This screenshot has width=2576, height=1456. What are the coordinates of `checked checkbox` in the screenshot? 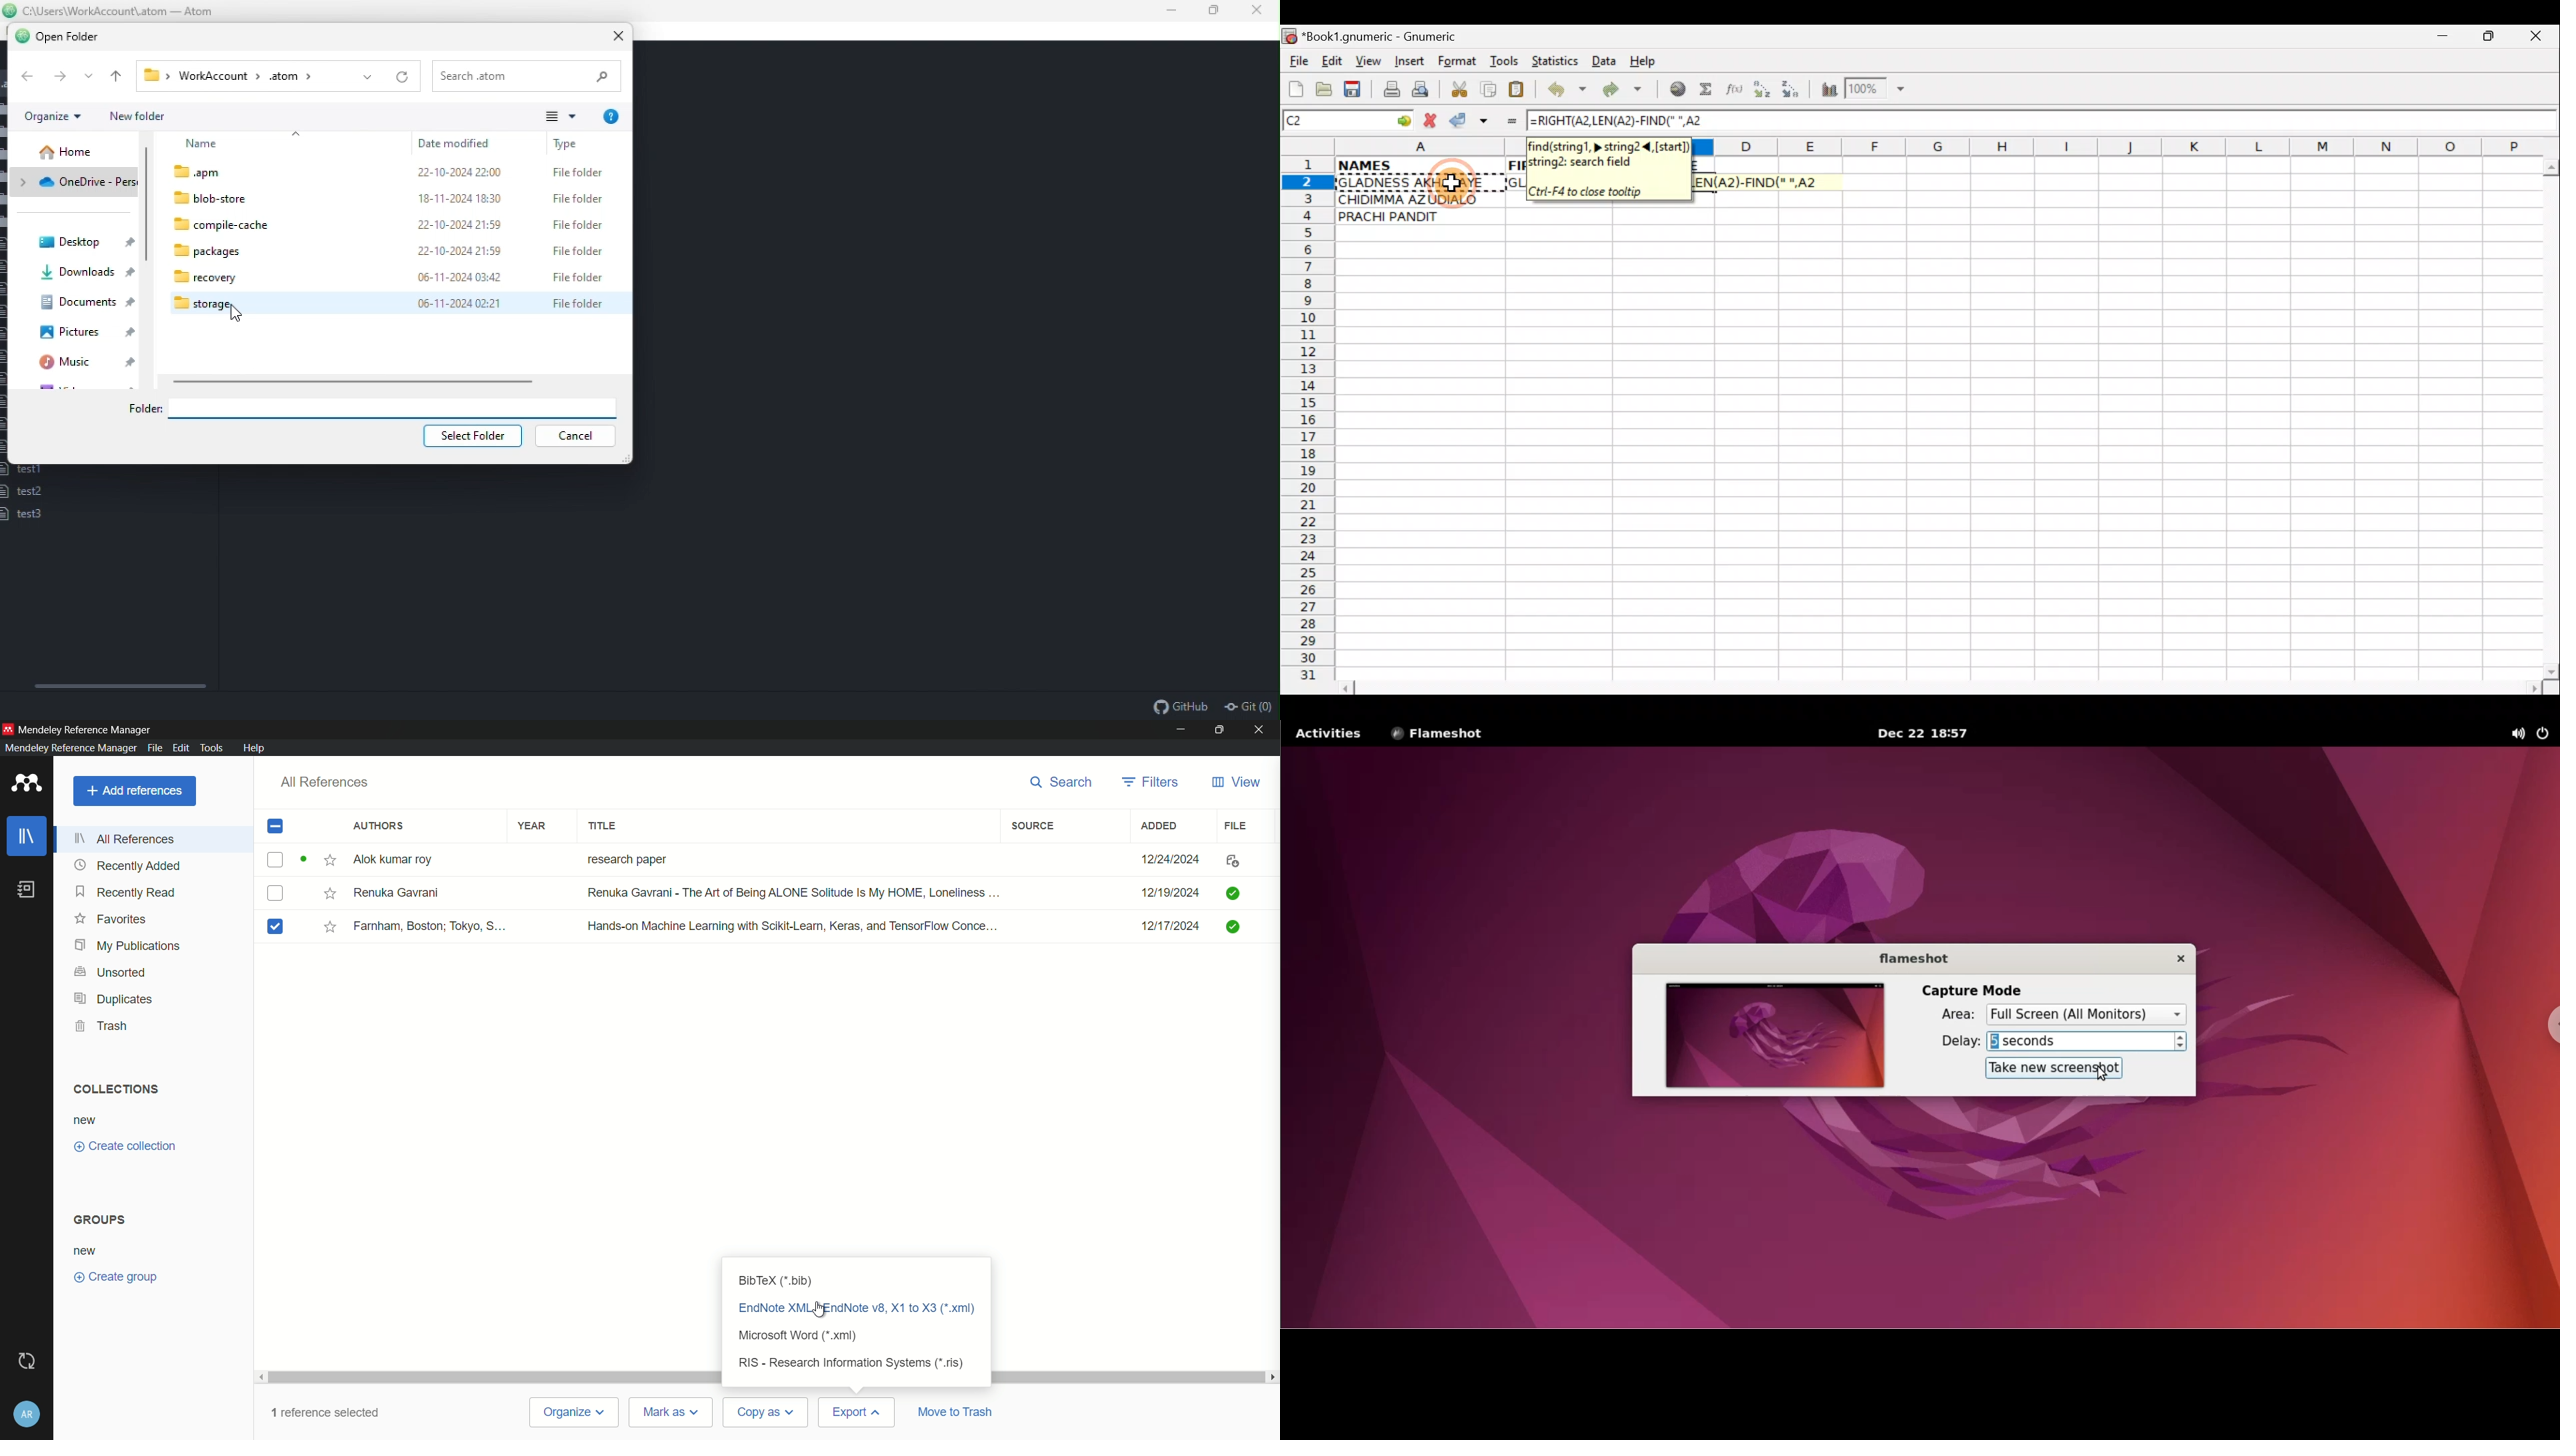 It's located at (275, 927).